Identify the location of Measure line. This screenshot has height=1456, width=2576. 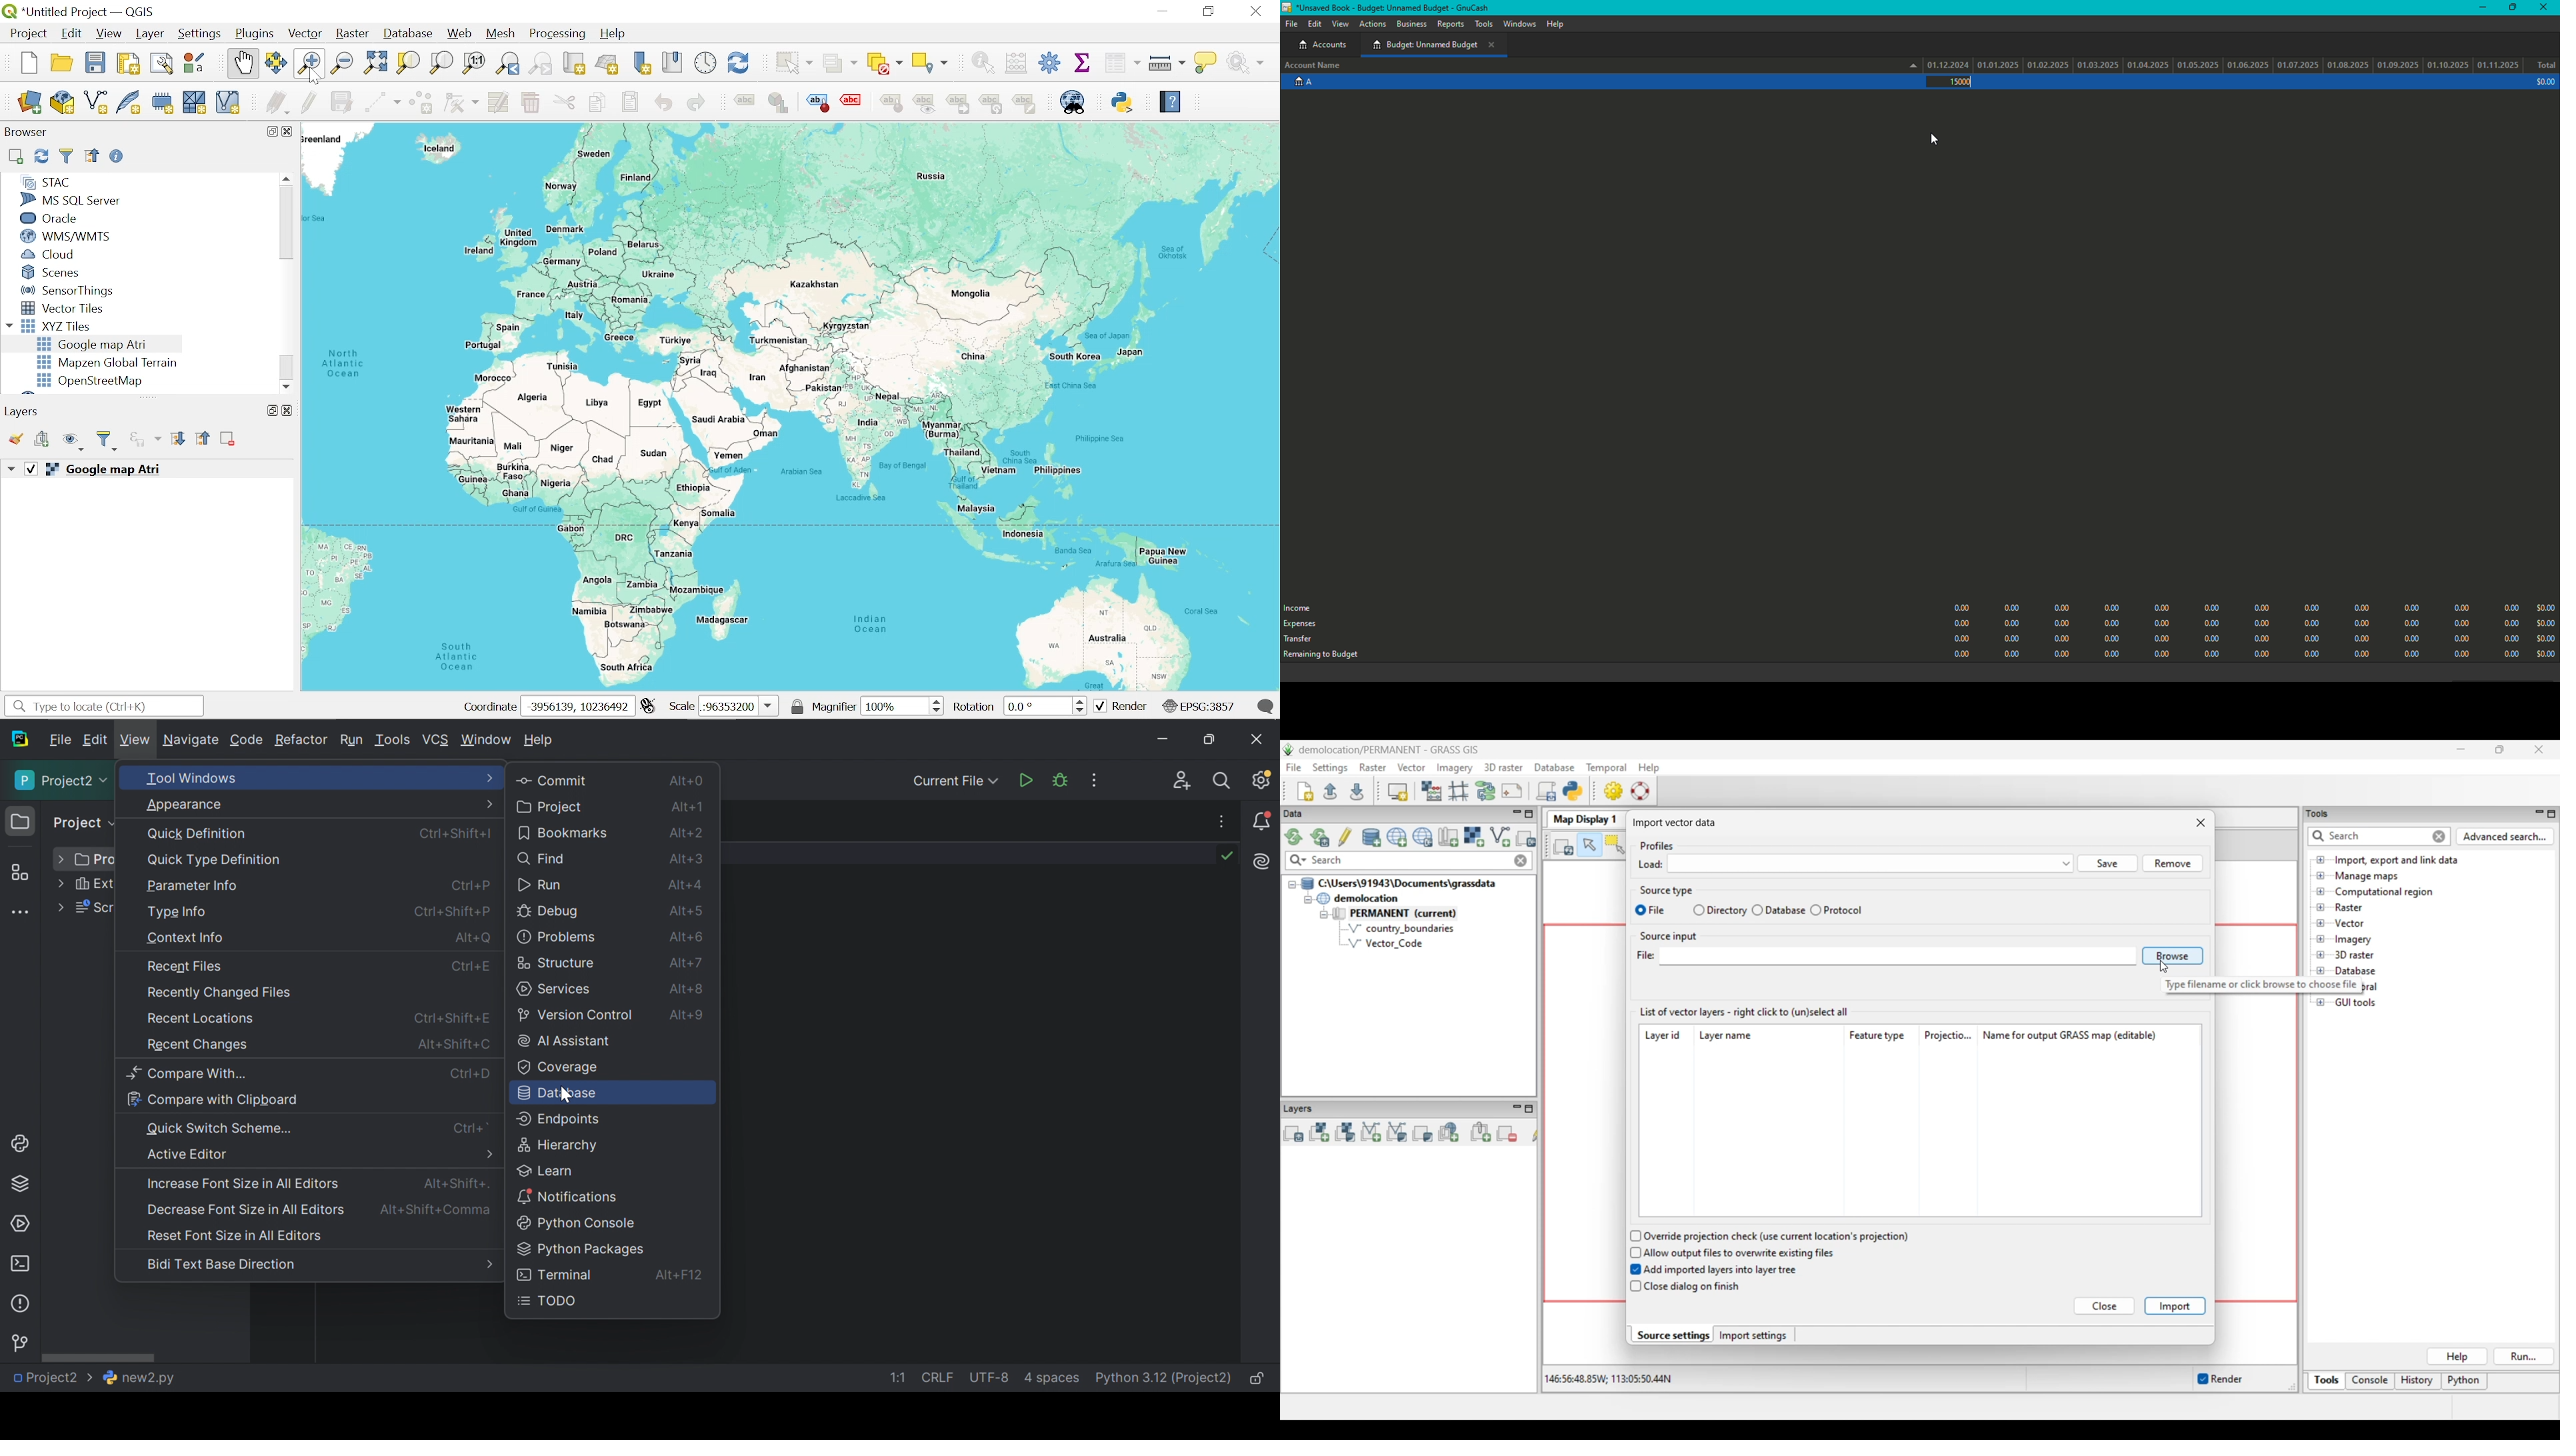
(1168, 64).